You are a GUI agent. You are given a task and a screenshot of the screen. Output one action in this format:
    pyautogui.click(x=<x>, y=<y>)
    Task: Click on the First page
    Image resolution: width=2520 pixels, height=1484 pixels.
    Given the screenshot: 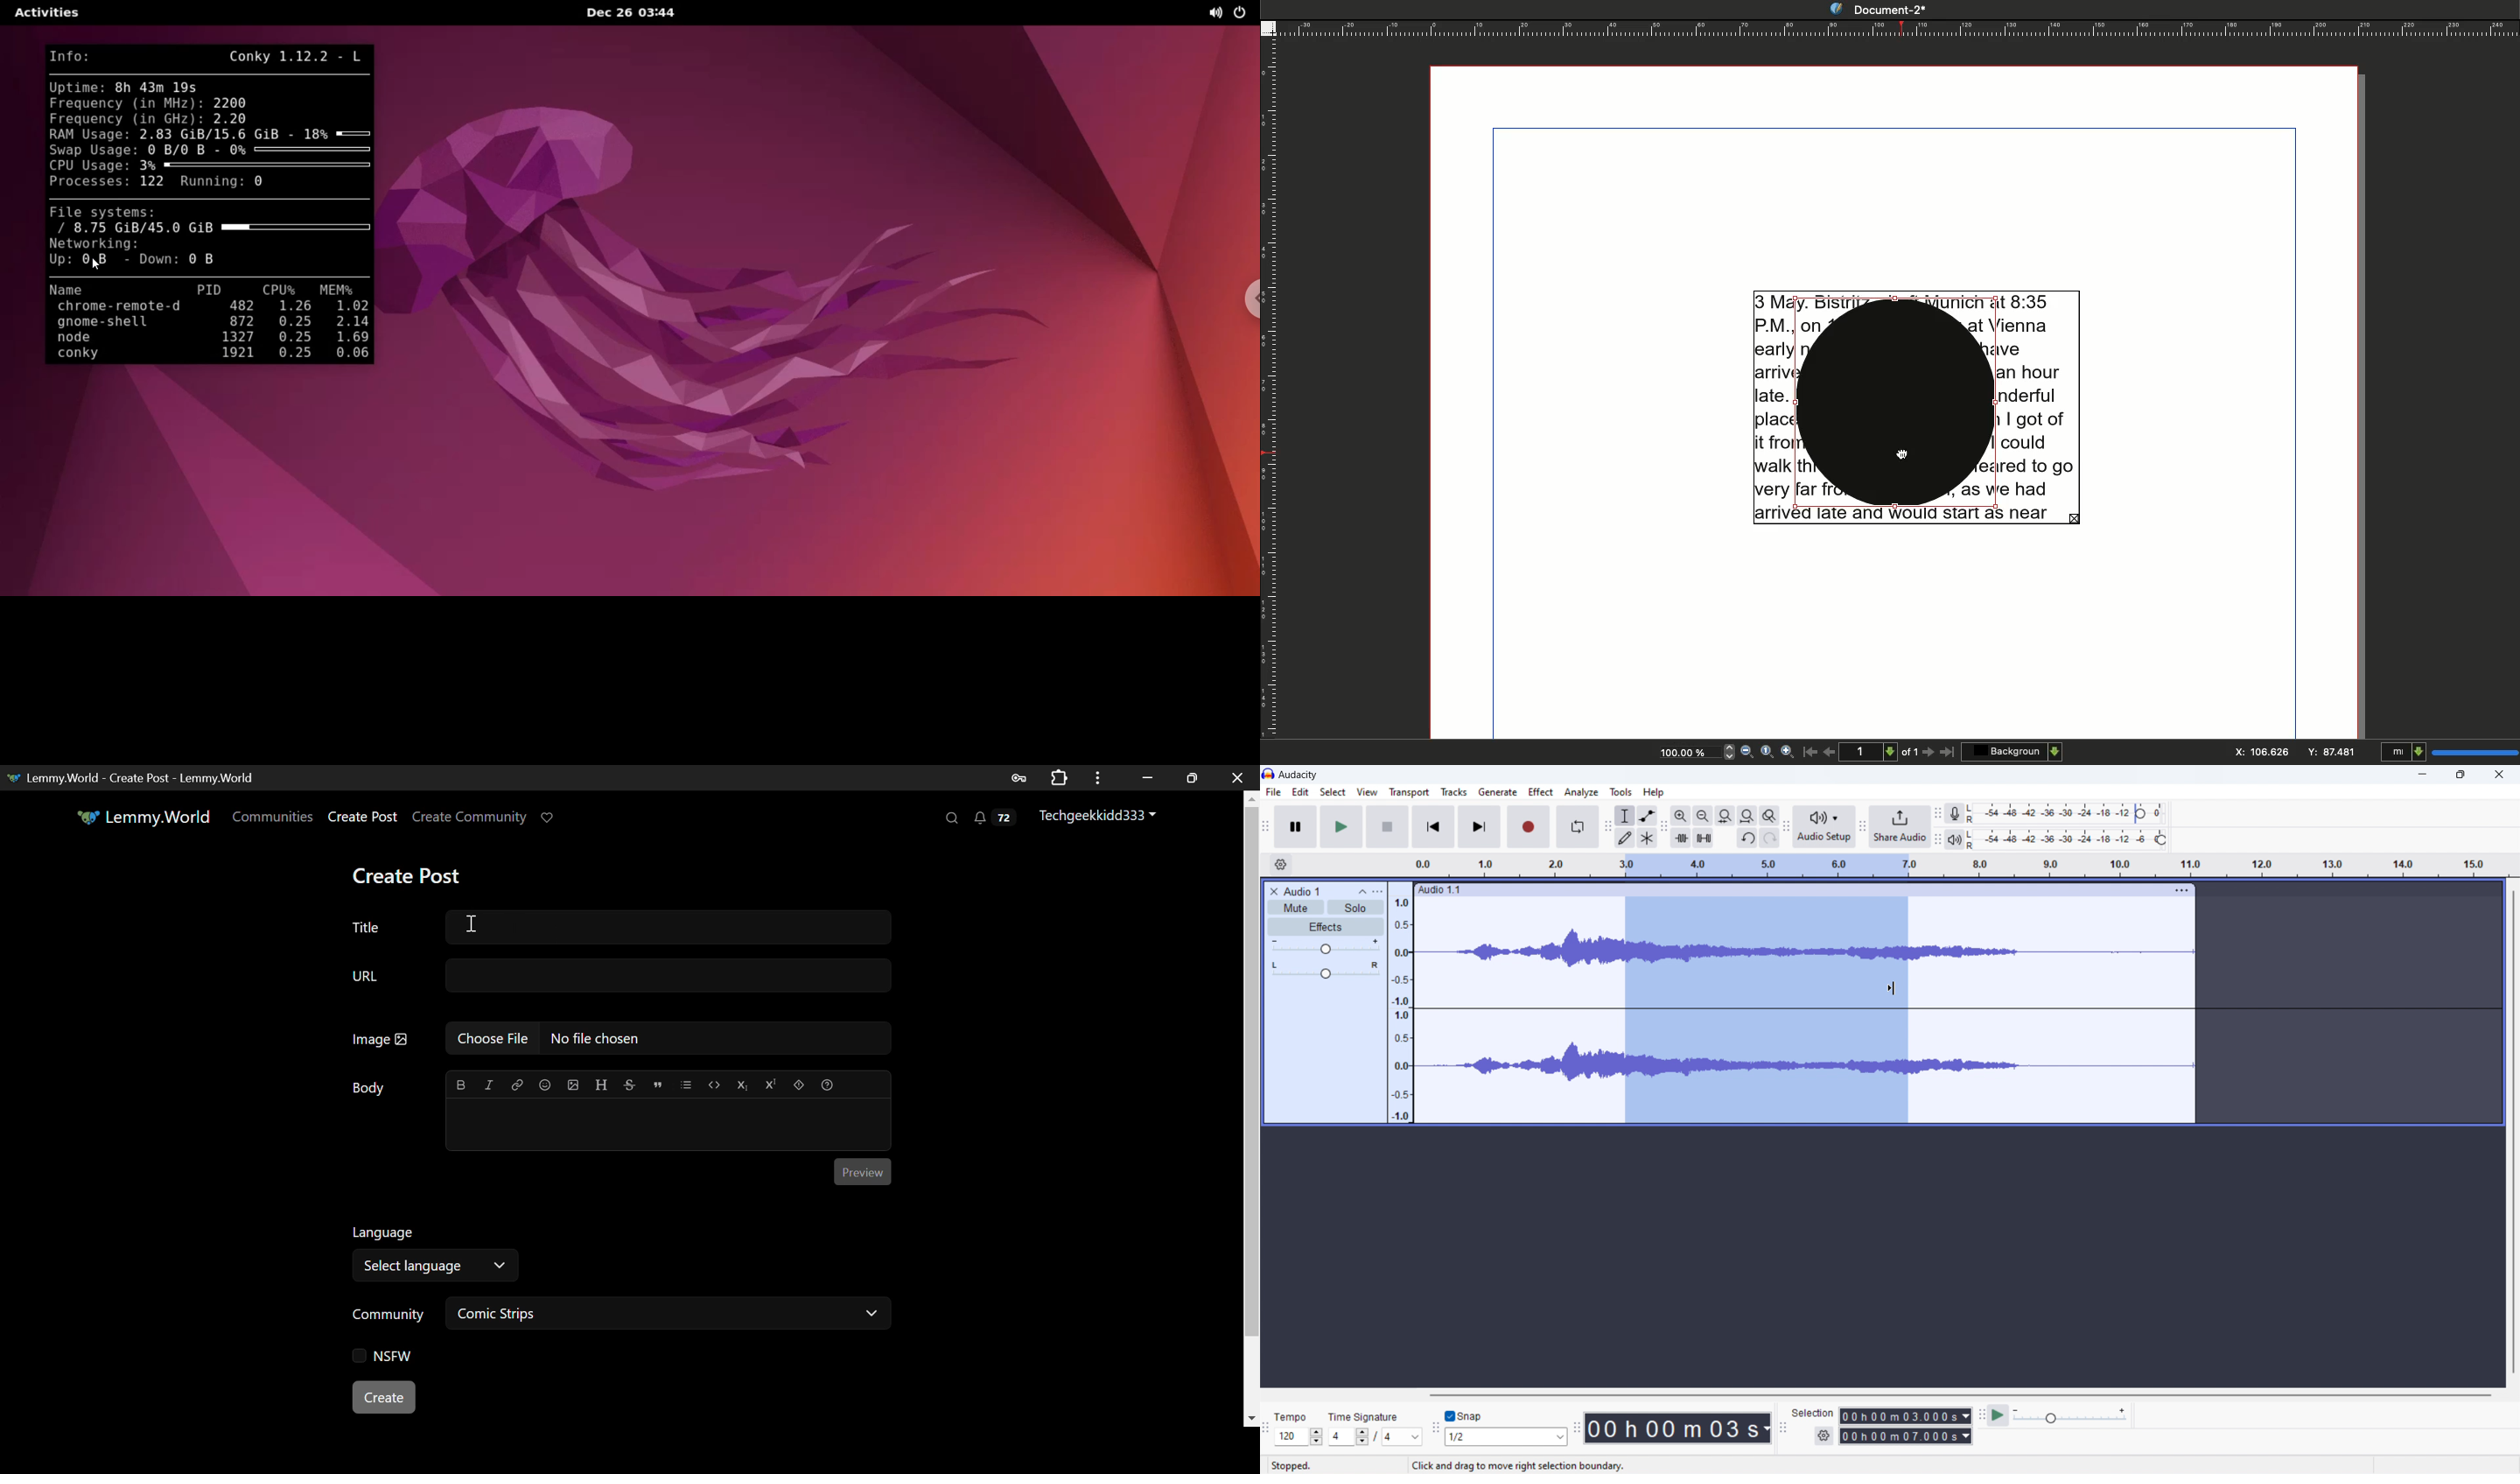 What is the action you would take?
    pyautogui.click(x=1809, y=755)
    